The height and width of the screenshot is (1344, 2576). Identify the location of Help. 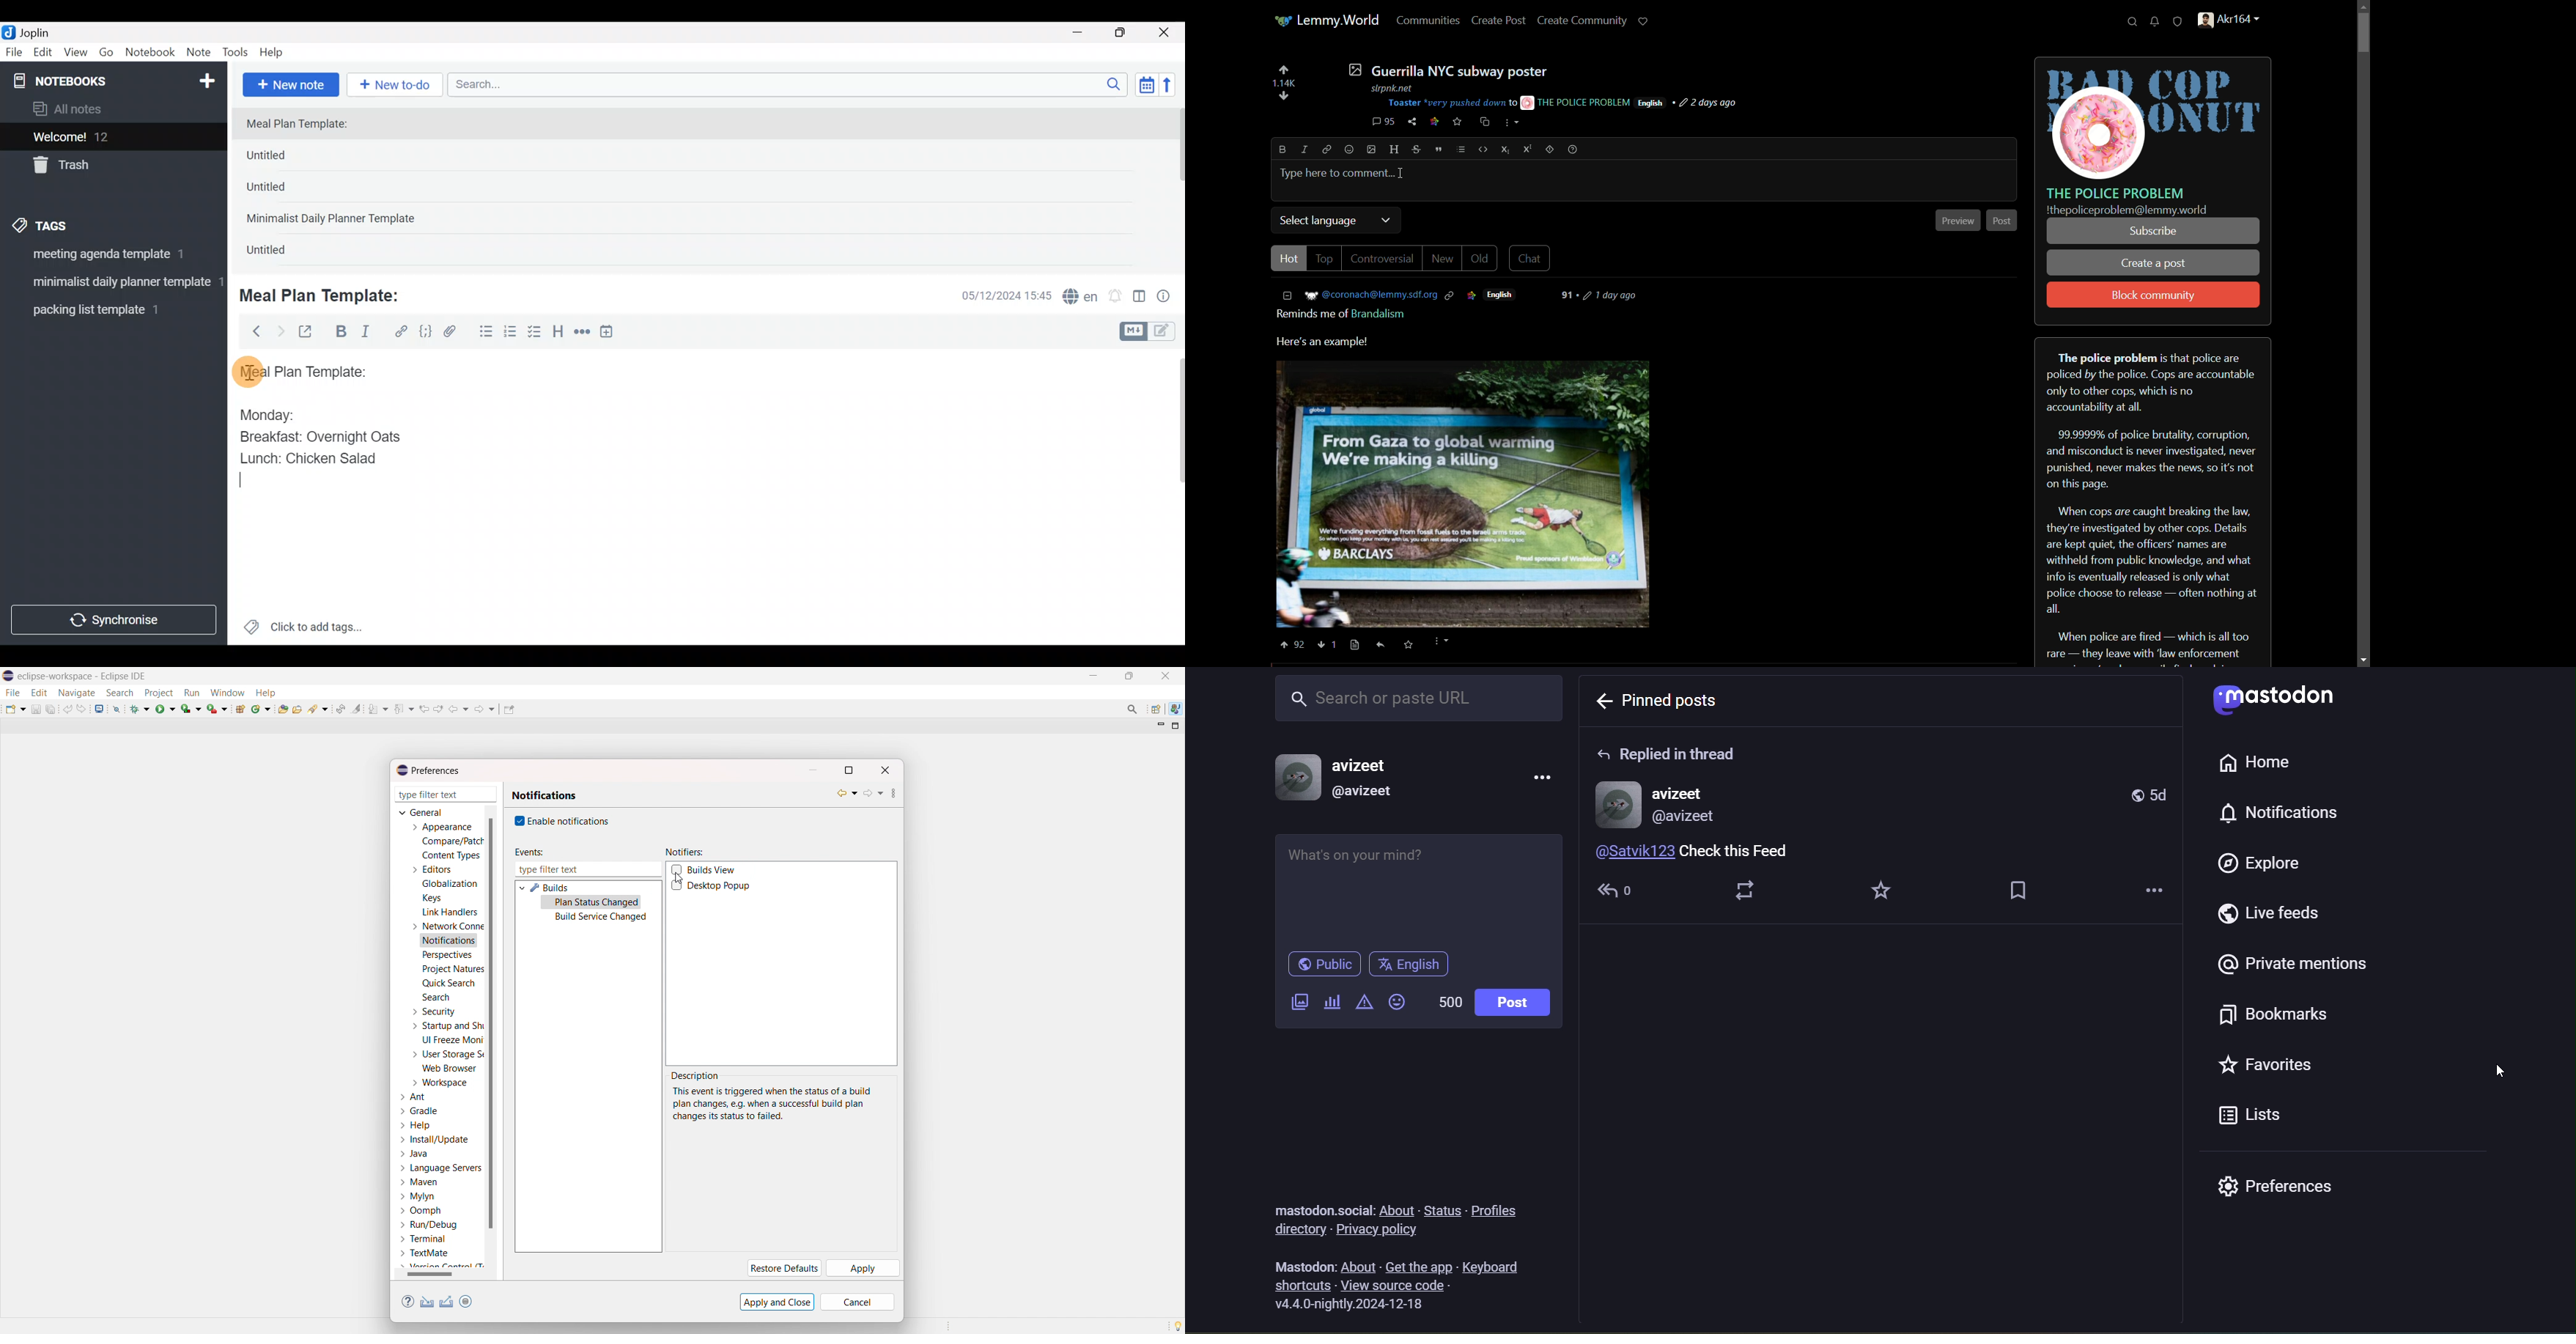
(276, 50).